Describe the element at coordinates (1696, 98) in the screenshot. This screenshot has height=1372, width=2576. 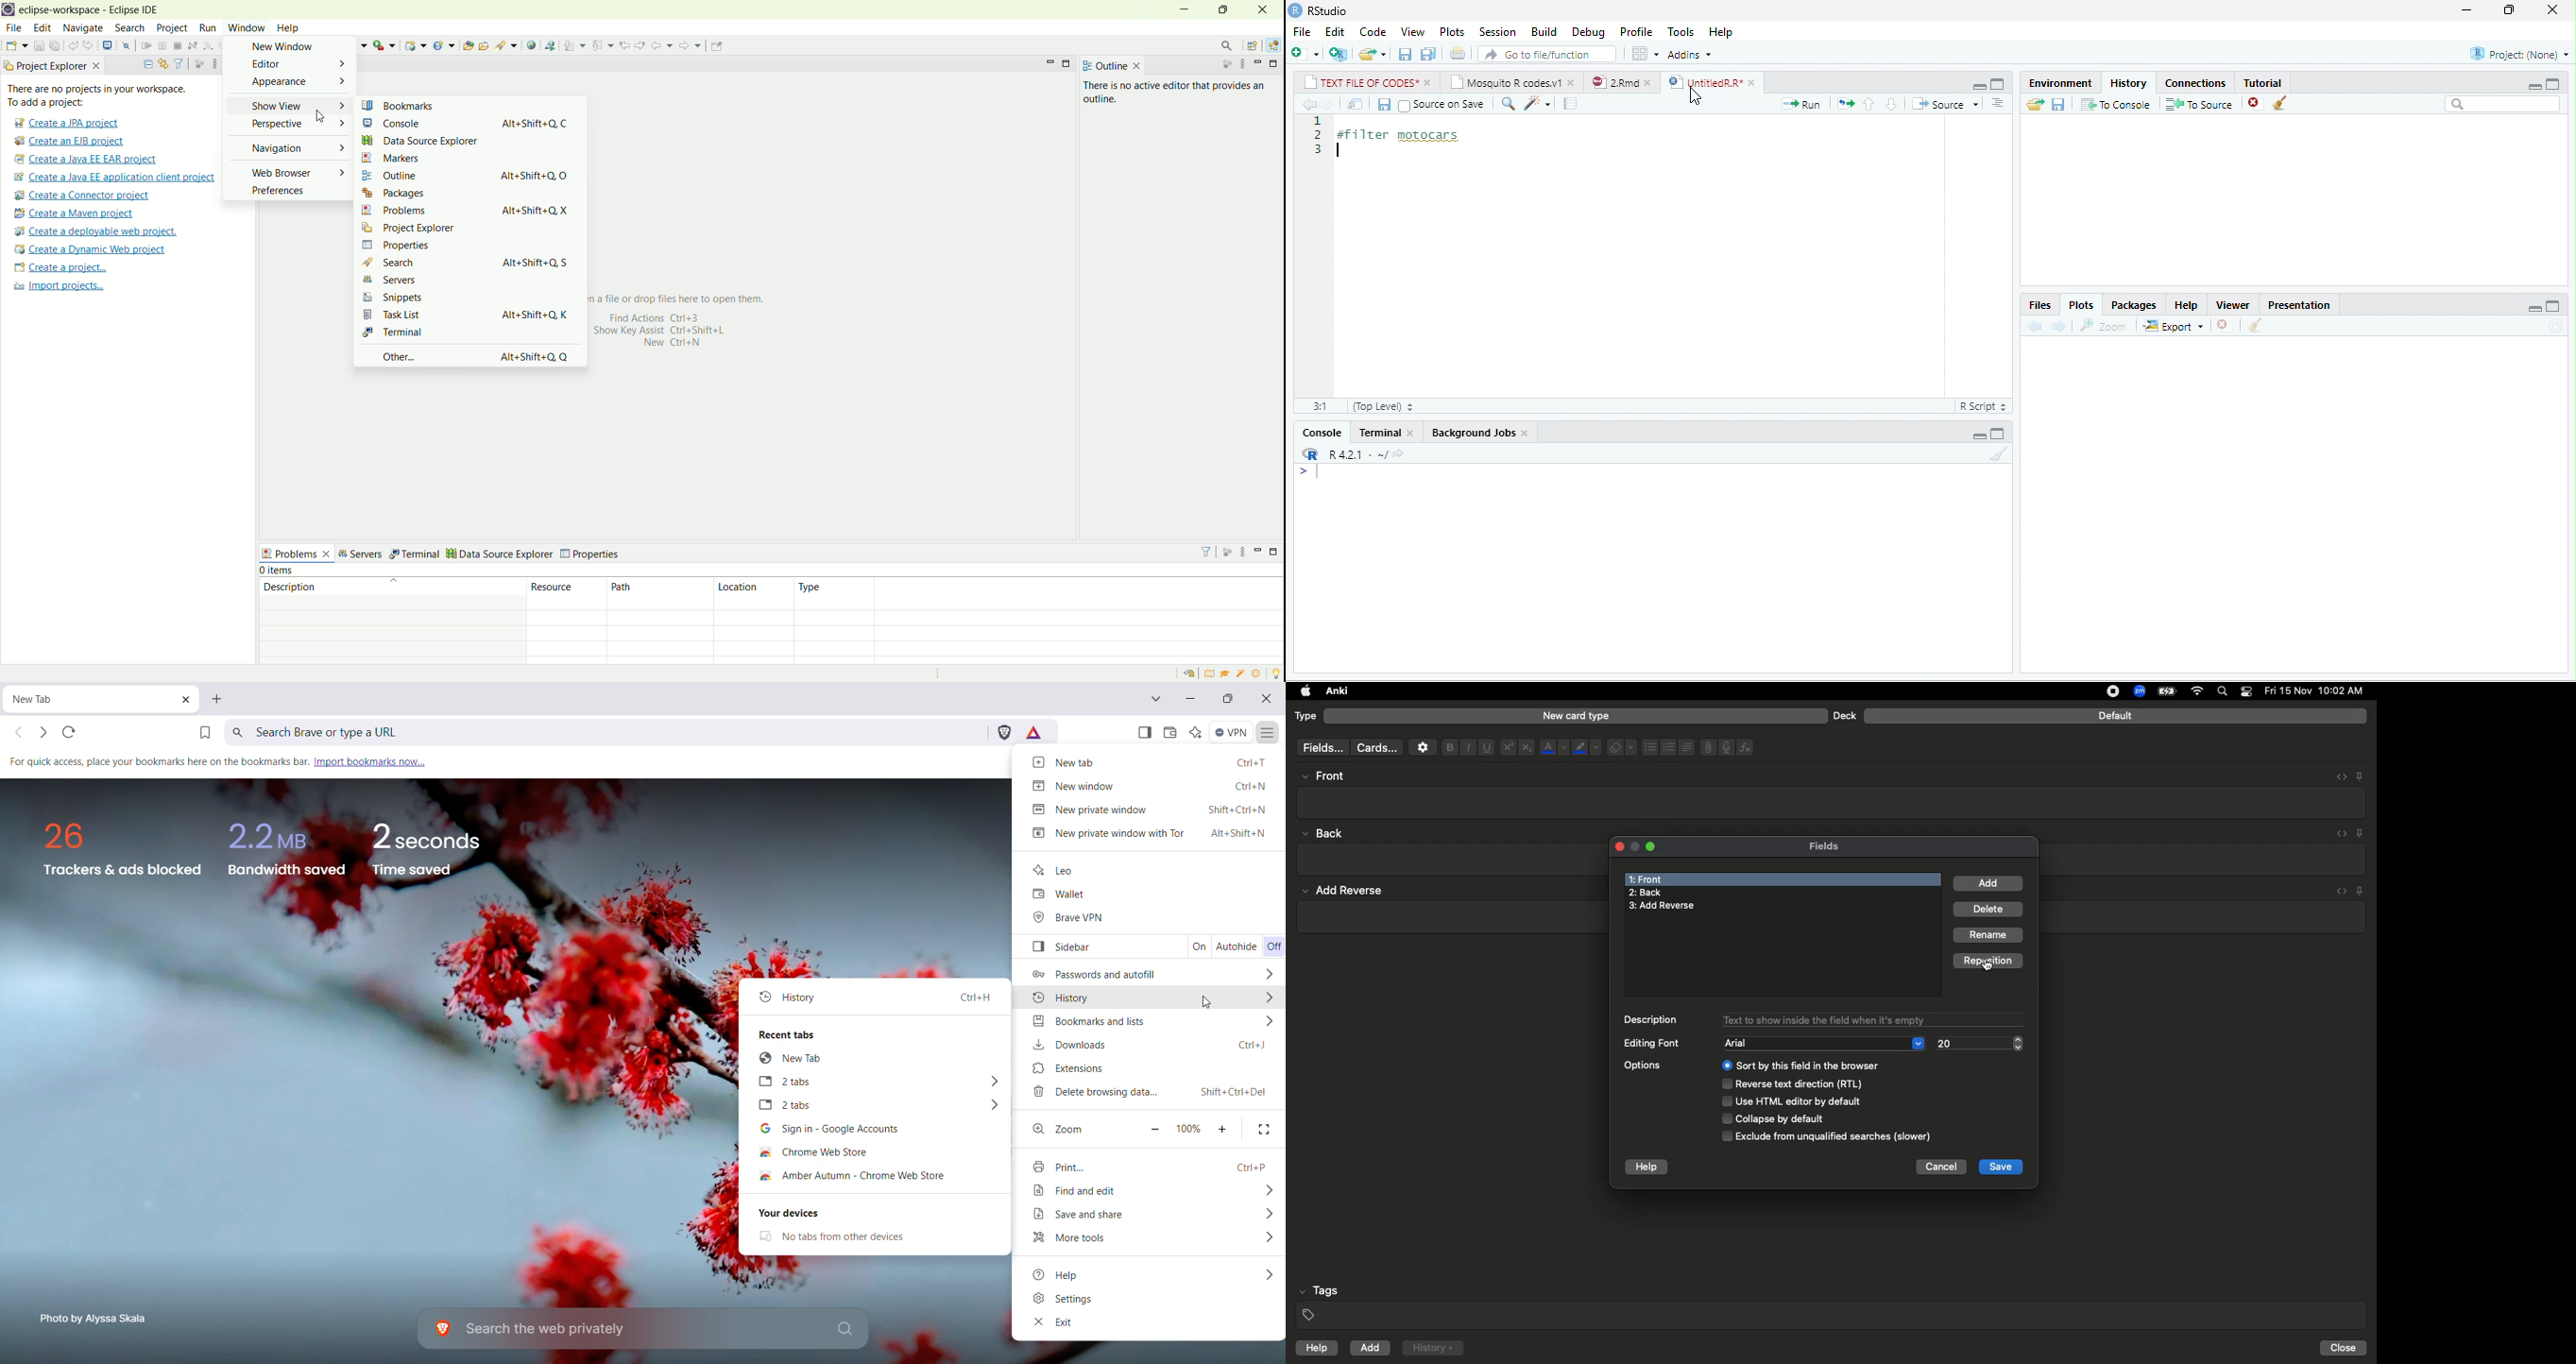
I see `cursor` at that location.